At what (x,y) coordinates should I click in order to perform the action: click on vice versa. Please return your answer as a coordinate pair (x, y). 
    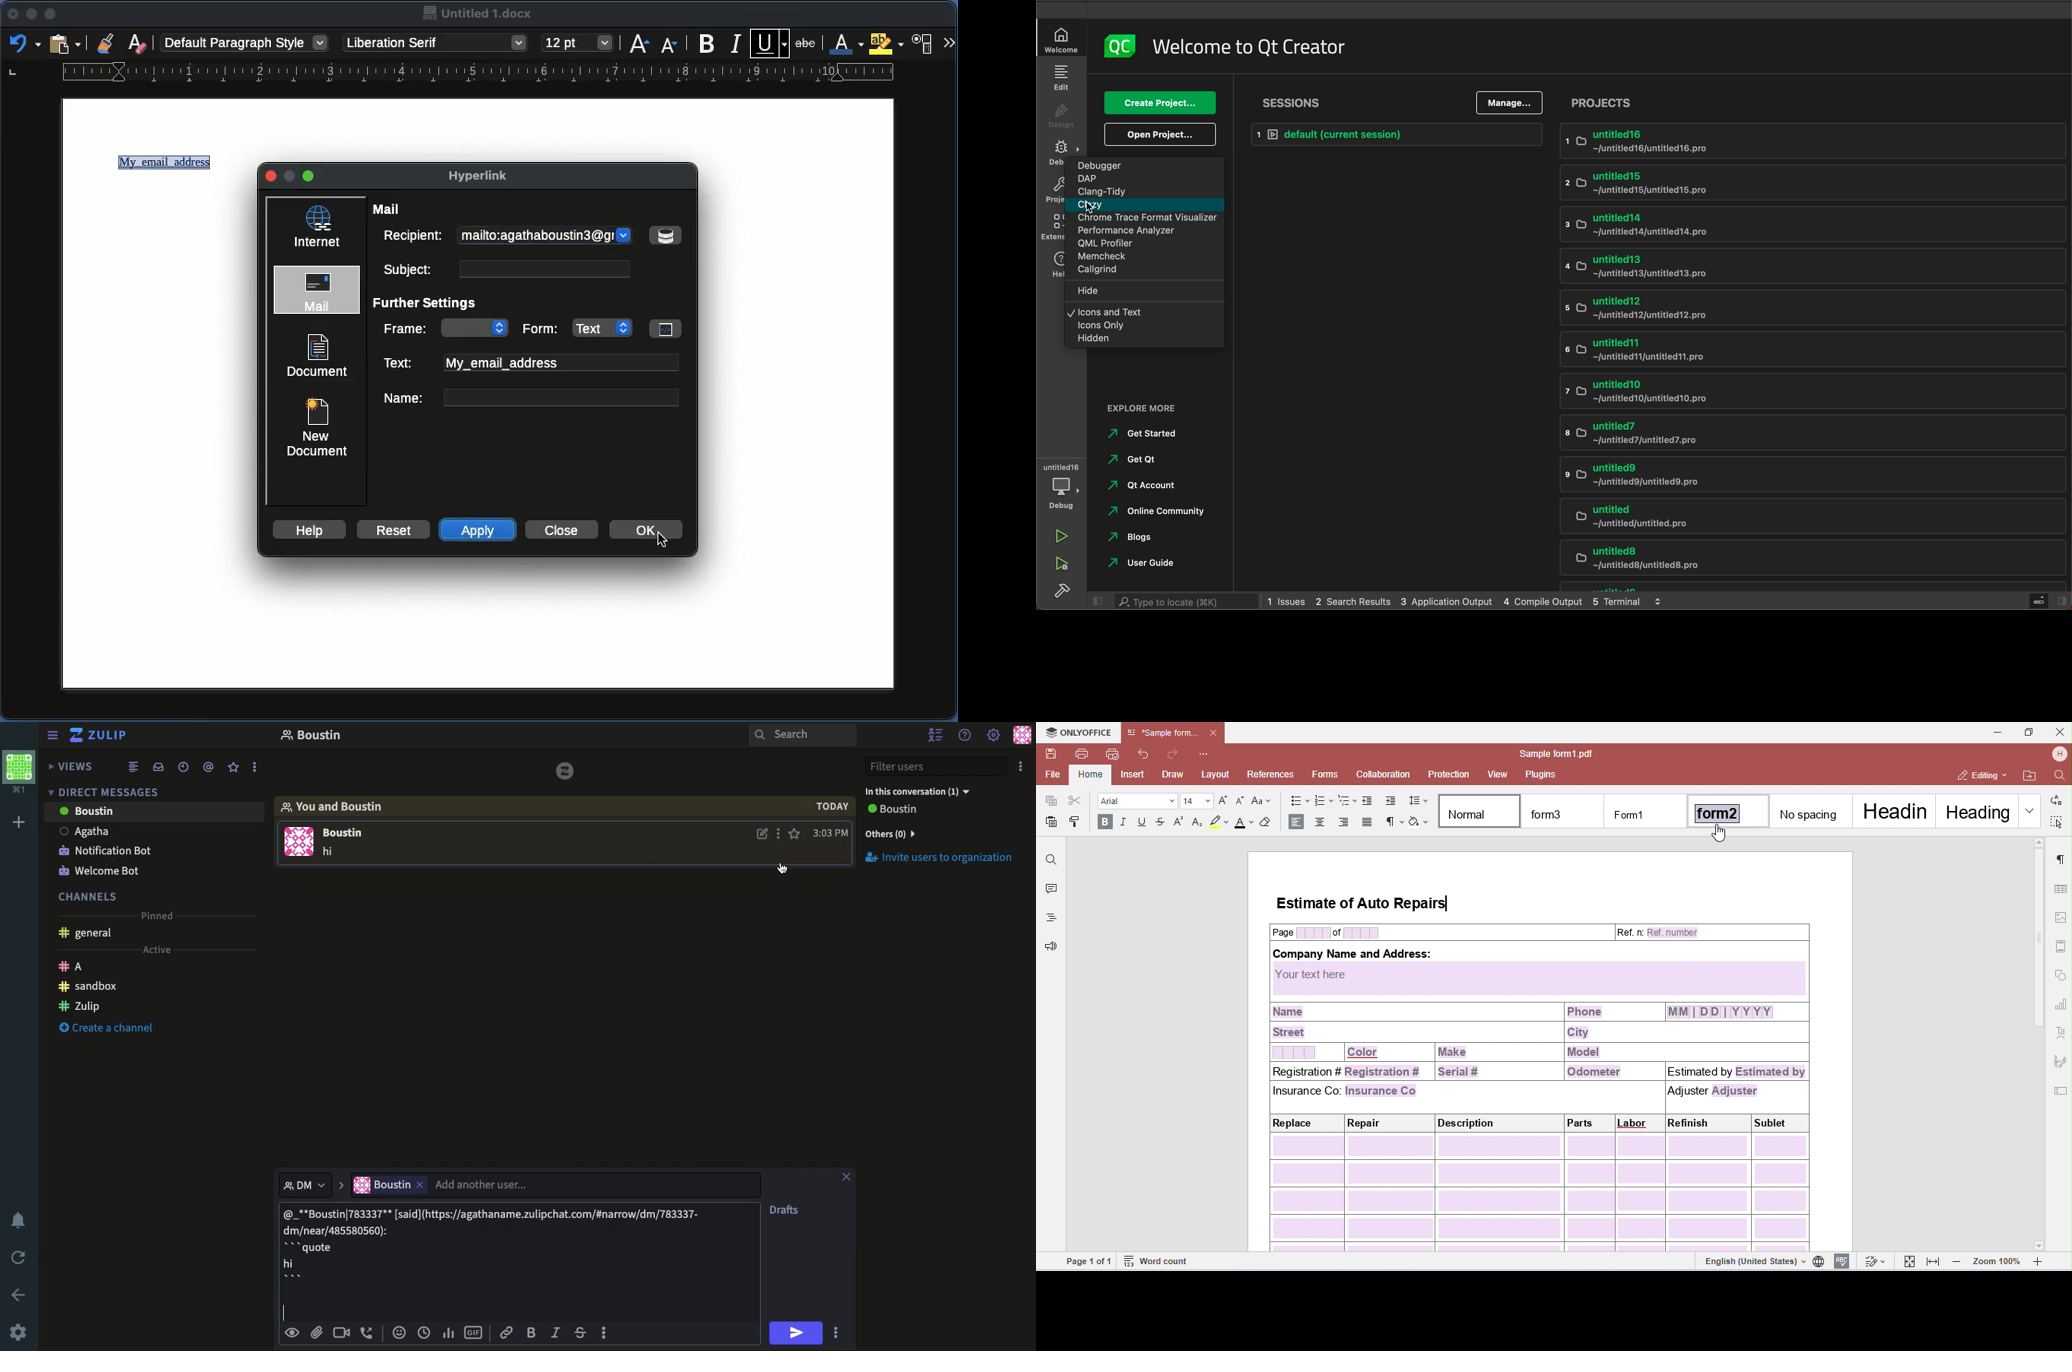
    Looking at the image, I should click on (564, 770).